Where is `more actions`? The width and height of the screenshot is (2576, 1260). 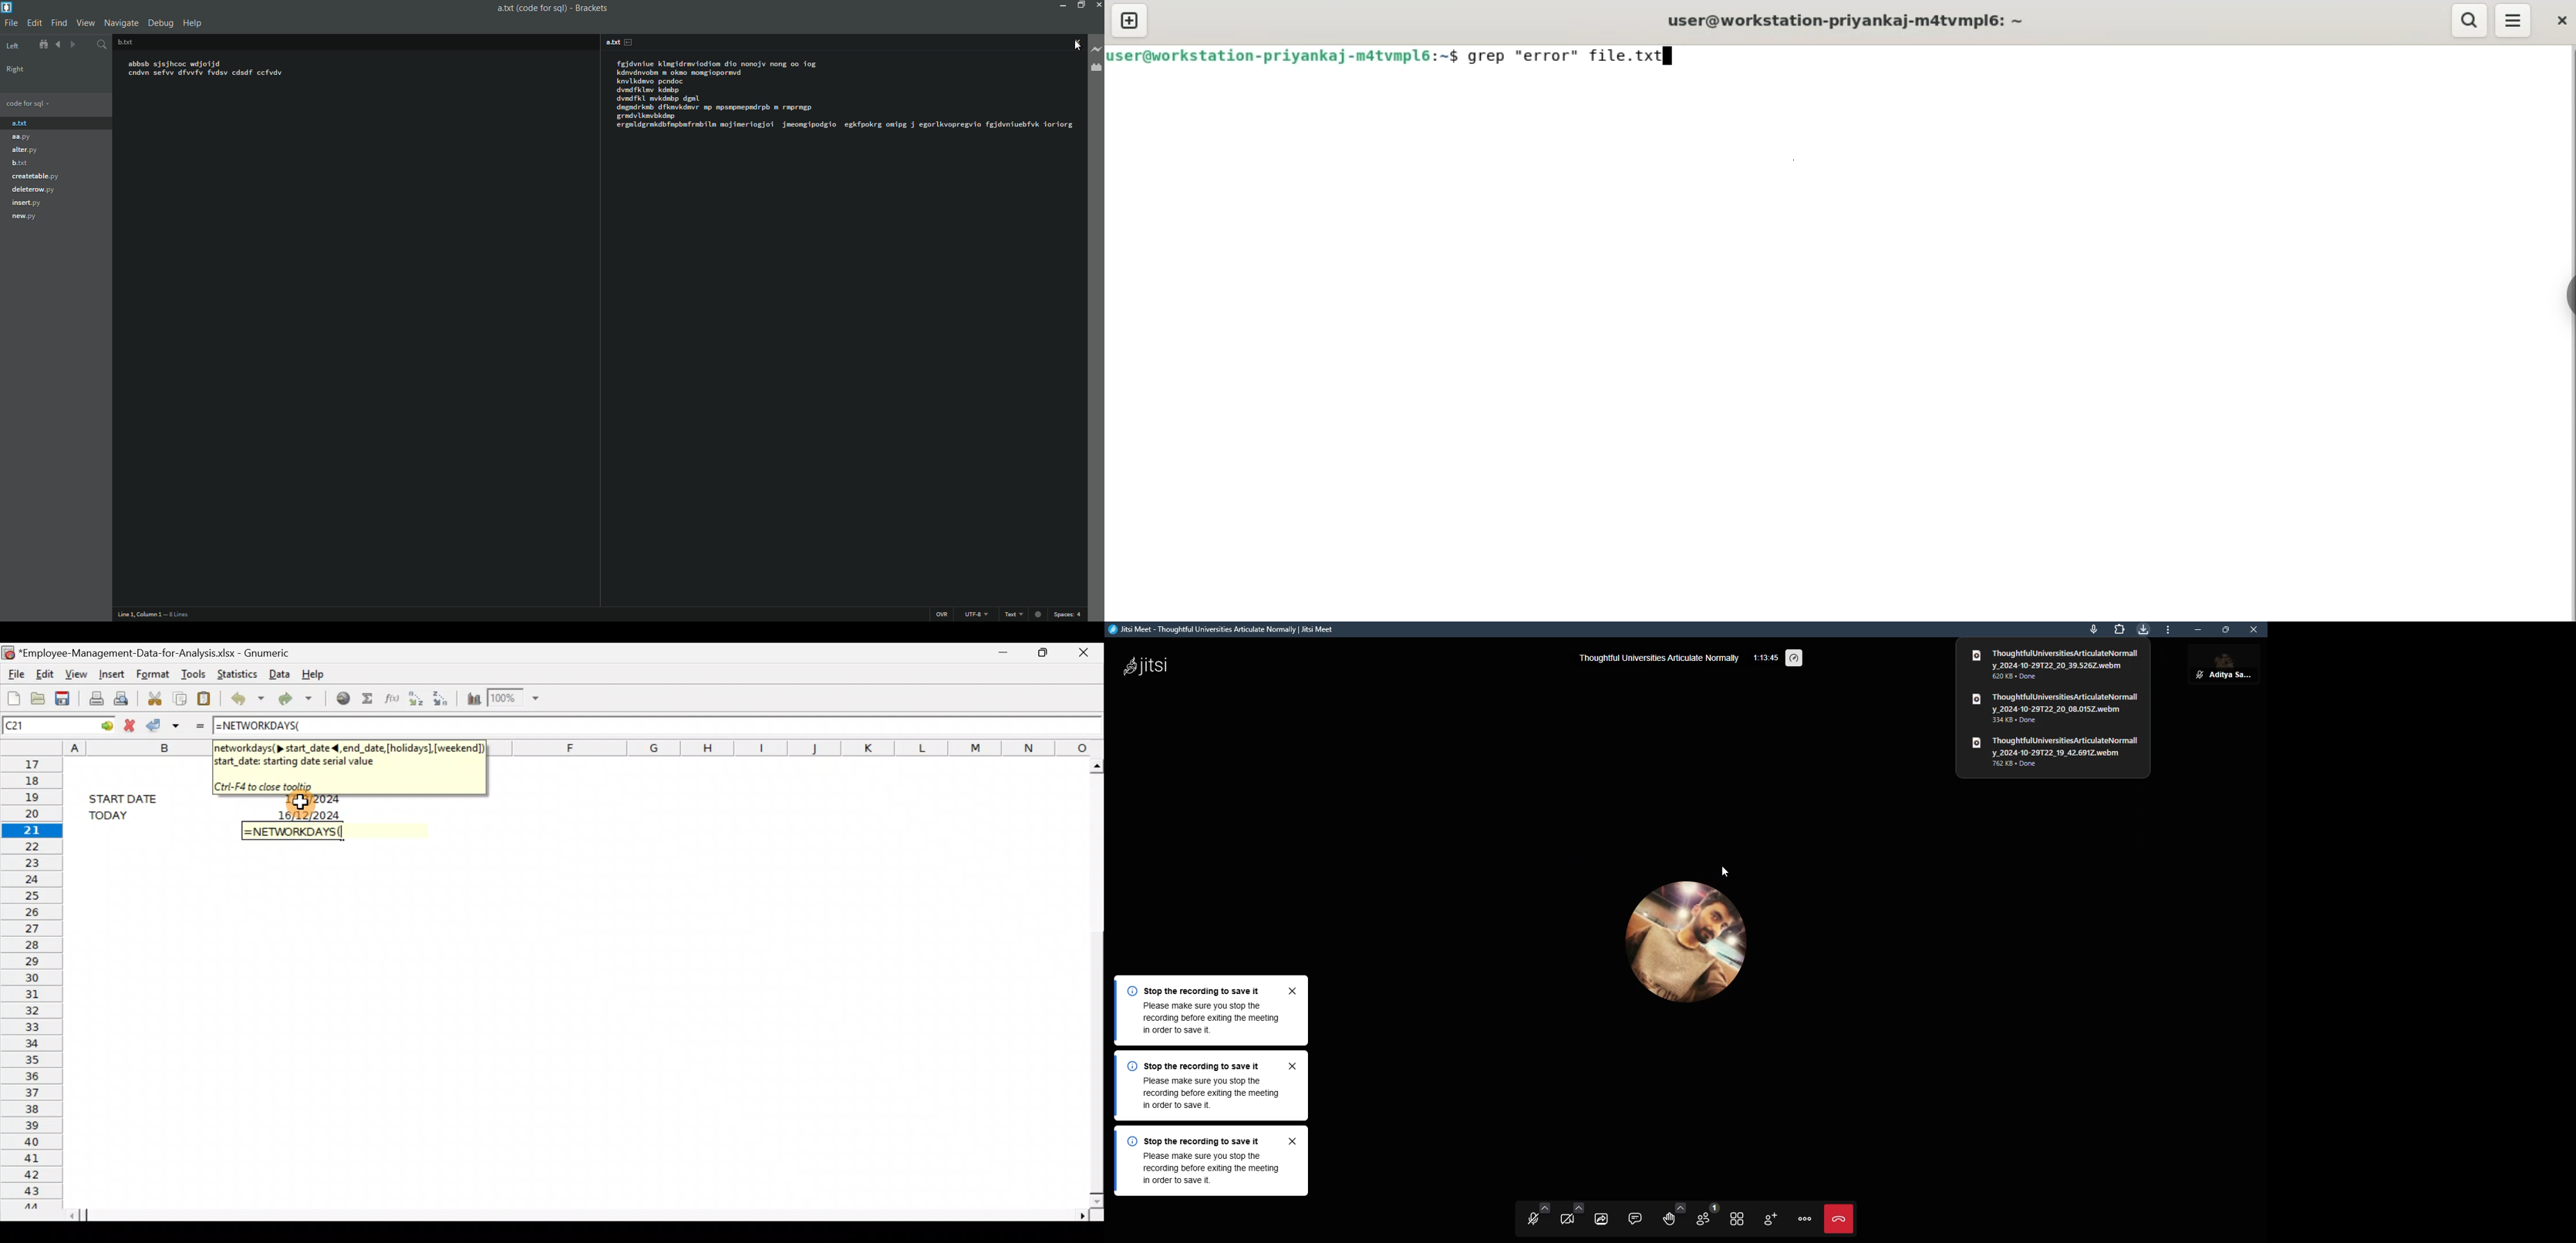 more actions is located at coordinates (1804, 1216).